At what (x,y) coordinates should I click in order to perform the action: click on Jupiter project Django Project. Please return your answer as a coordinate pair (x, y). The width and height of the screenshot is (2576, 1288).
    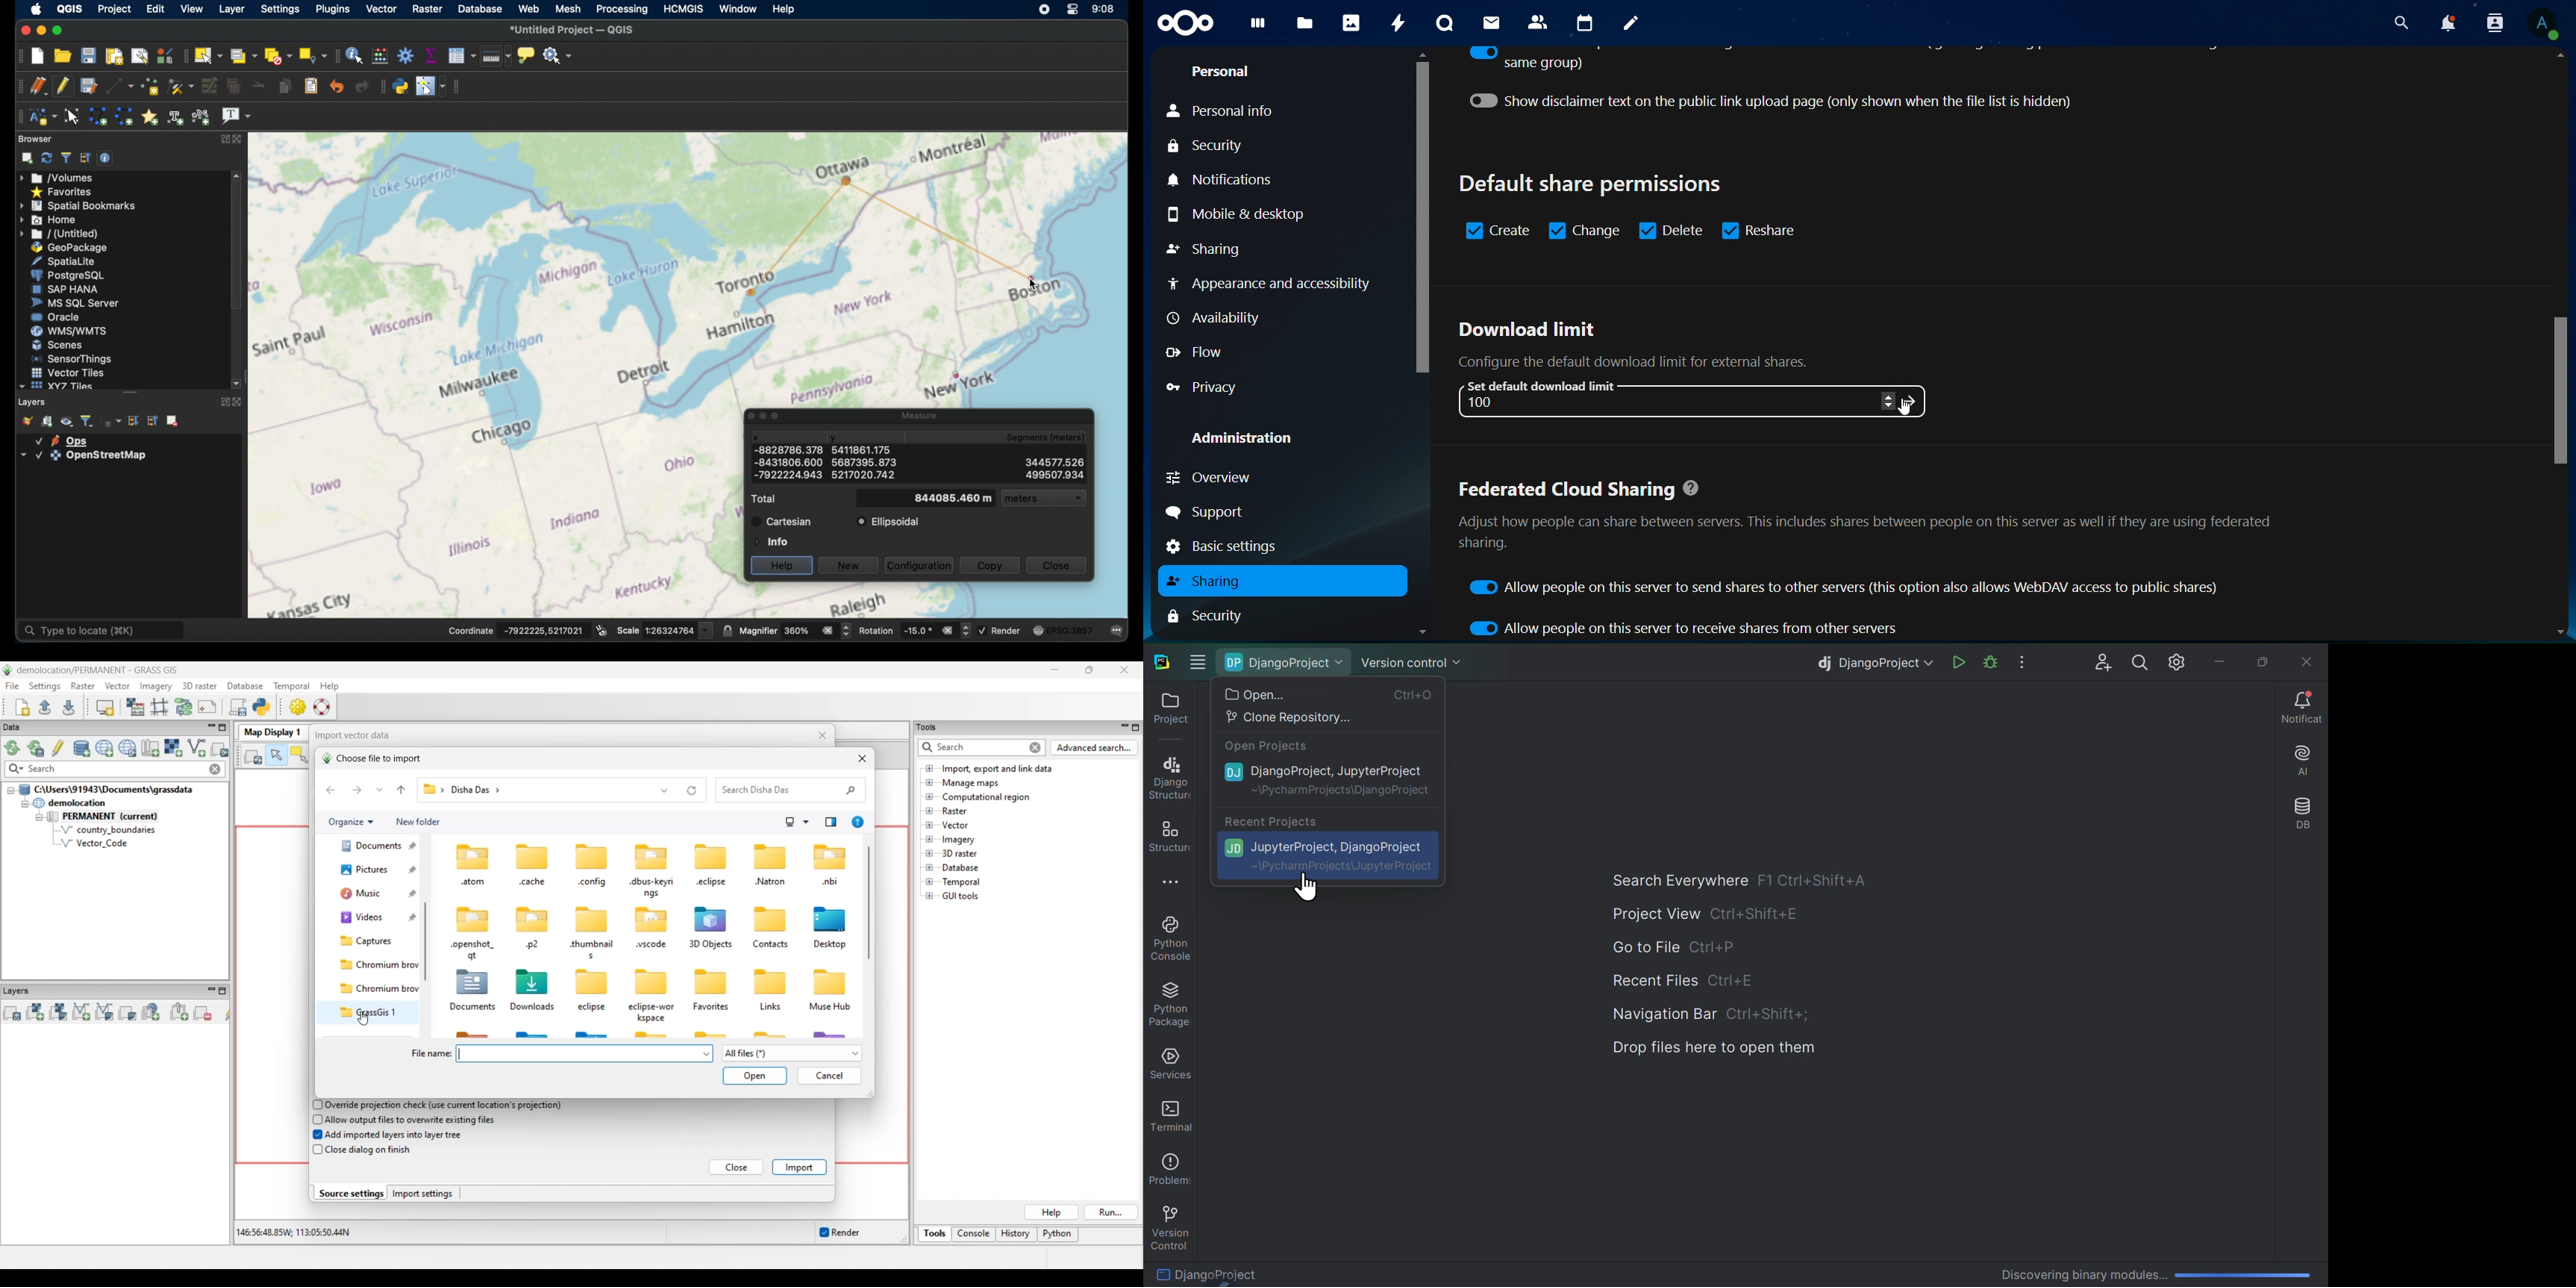
    Looking at the image, I should click on (1330, 855).